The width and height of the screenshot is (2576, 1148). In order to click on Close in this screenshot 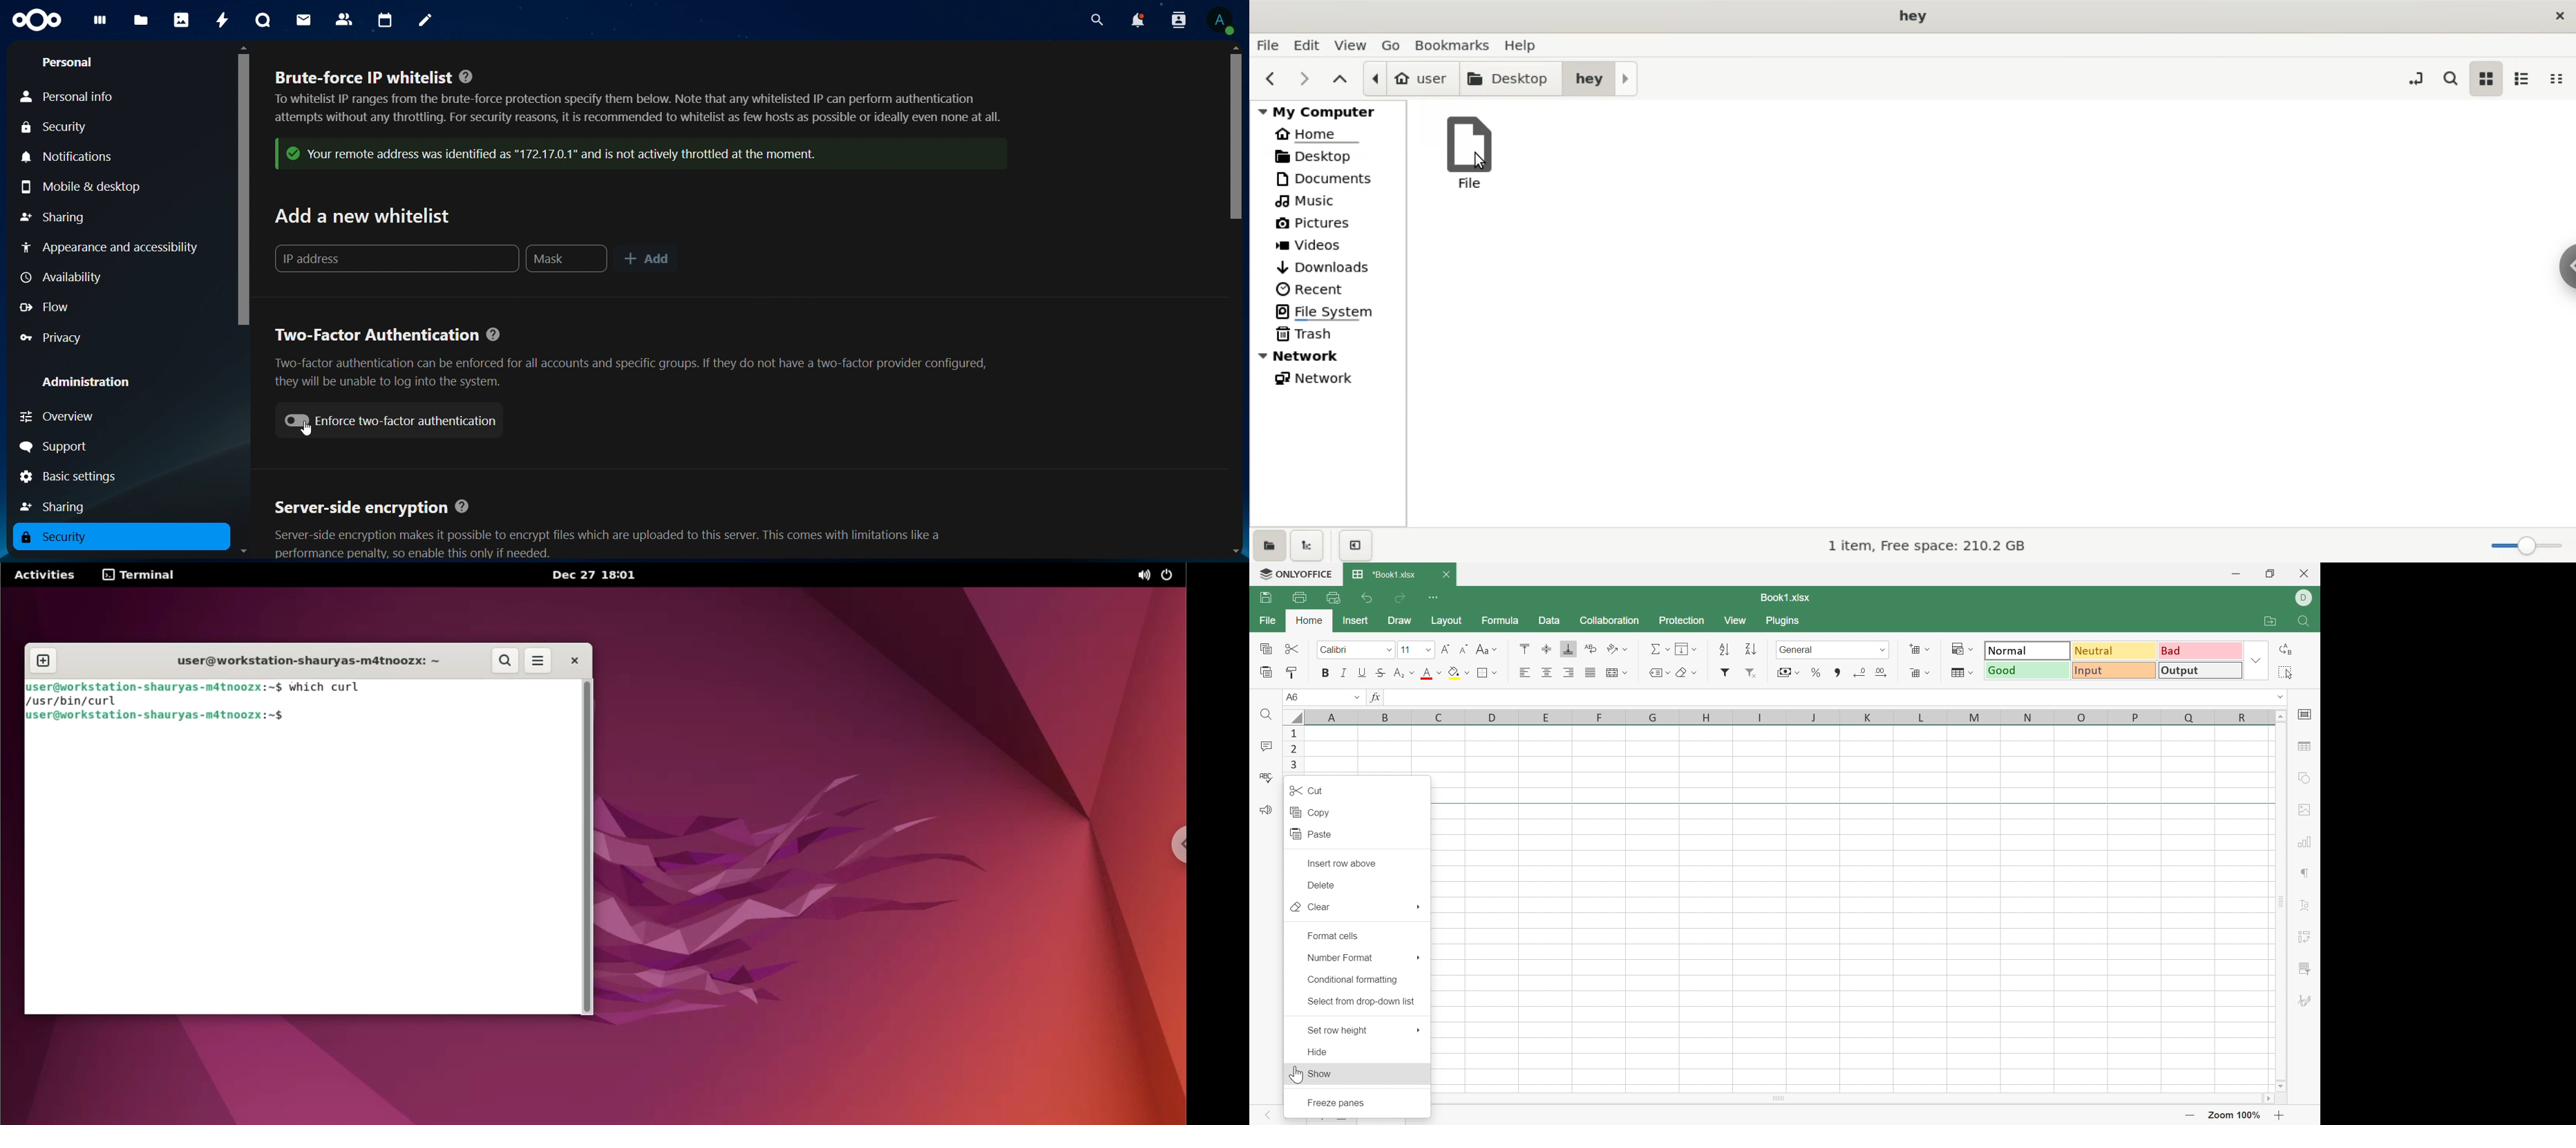, I will do `click(2306, 573)`.